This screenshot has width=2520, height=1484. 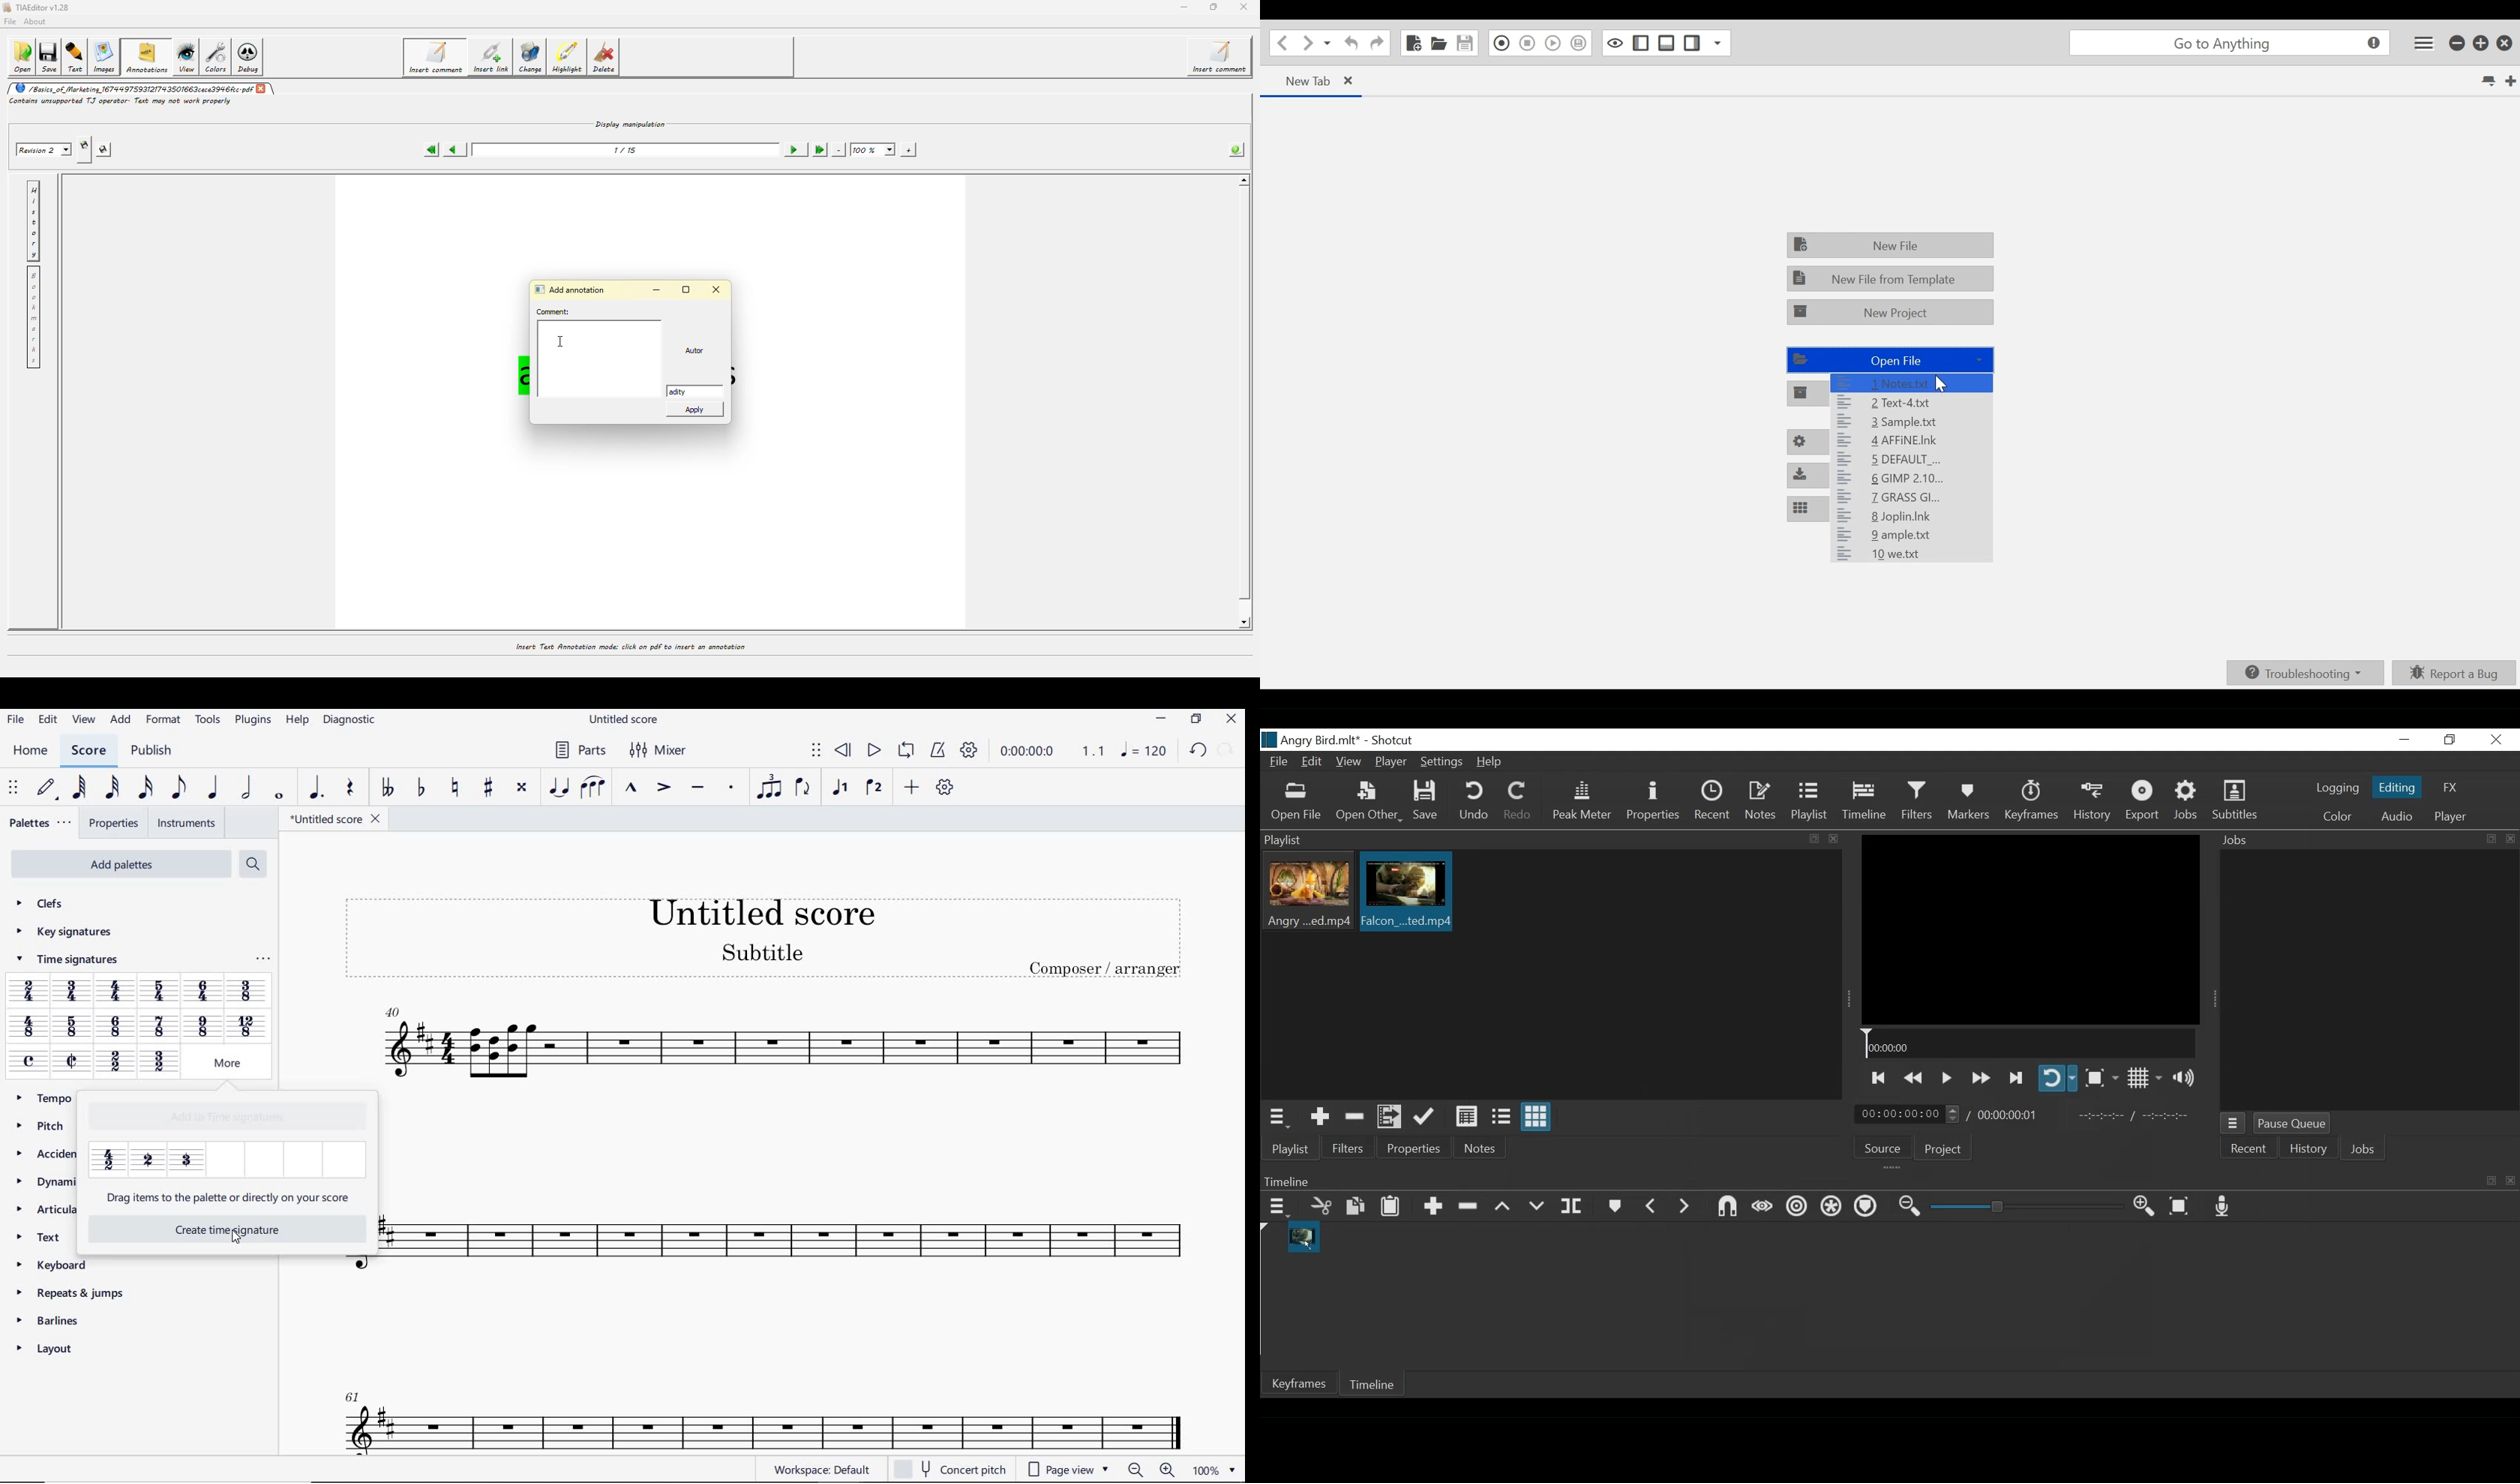 What do you see at coordinates (1182, 7) in the screenshot?
I see `minimize` at bounding box center [1182, 7].